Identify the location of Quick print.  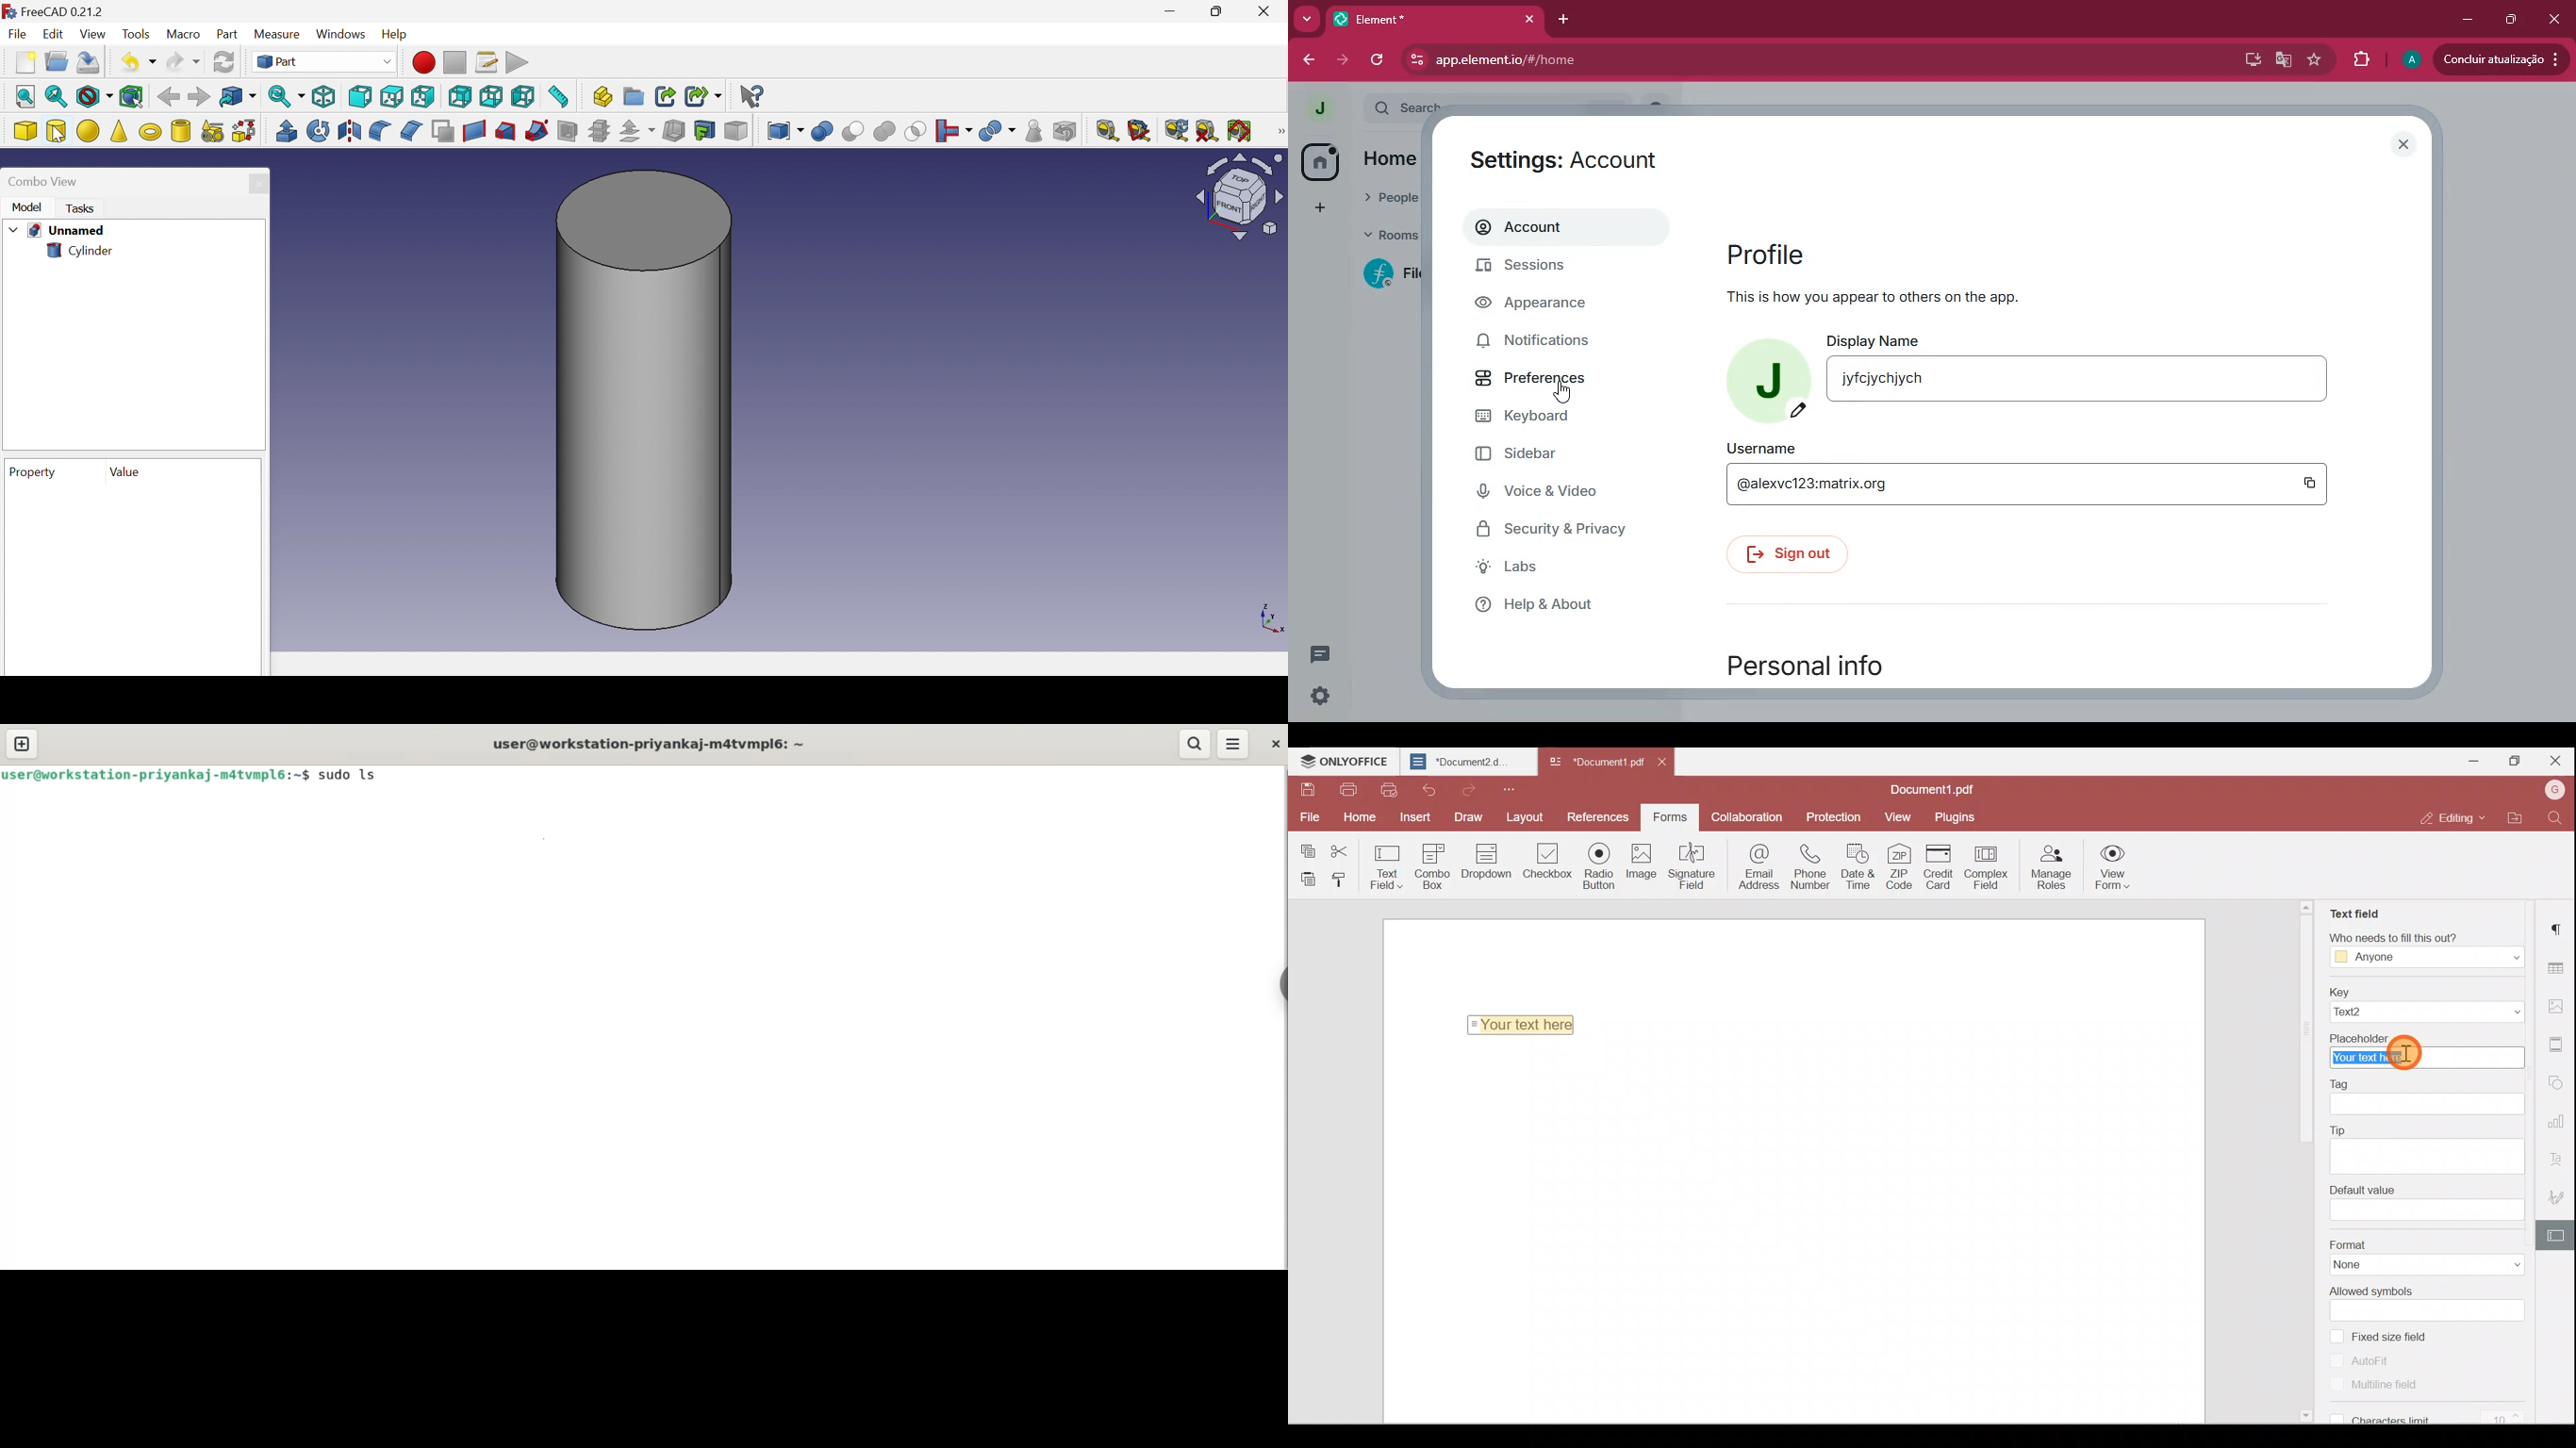
(1389, 791).